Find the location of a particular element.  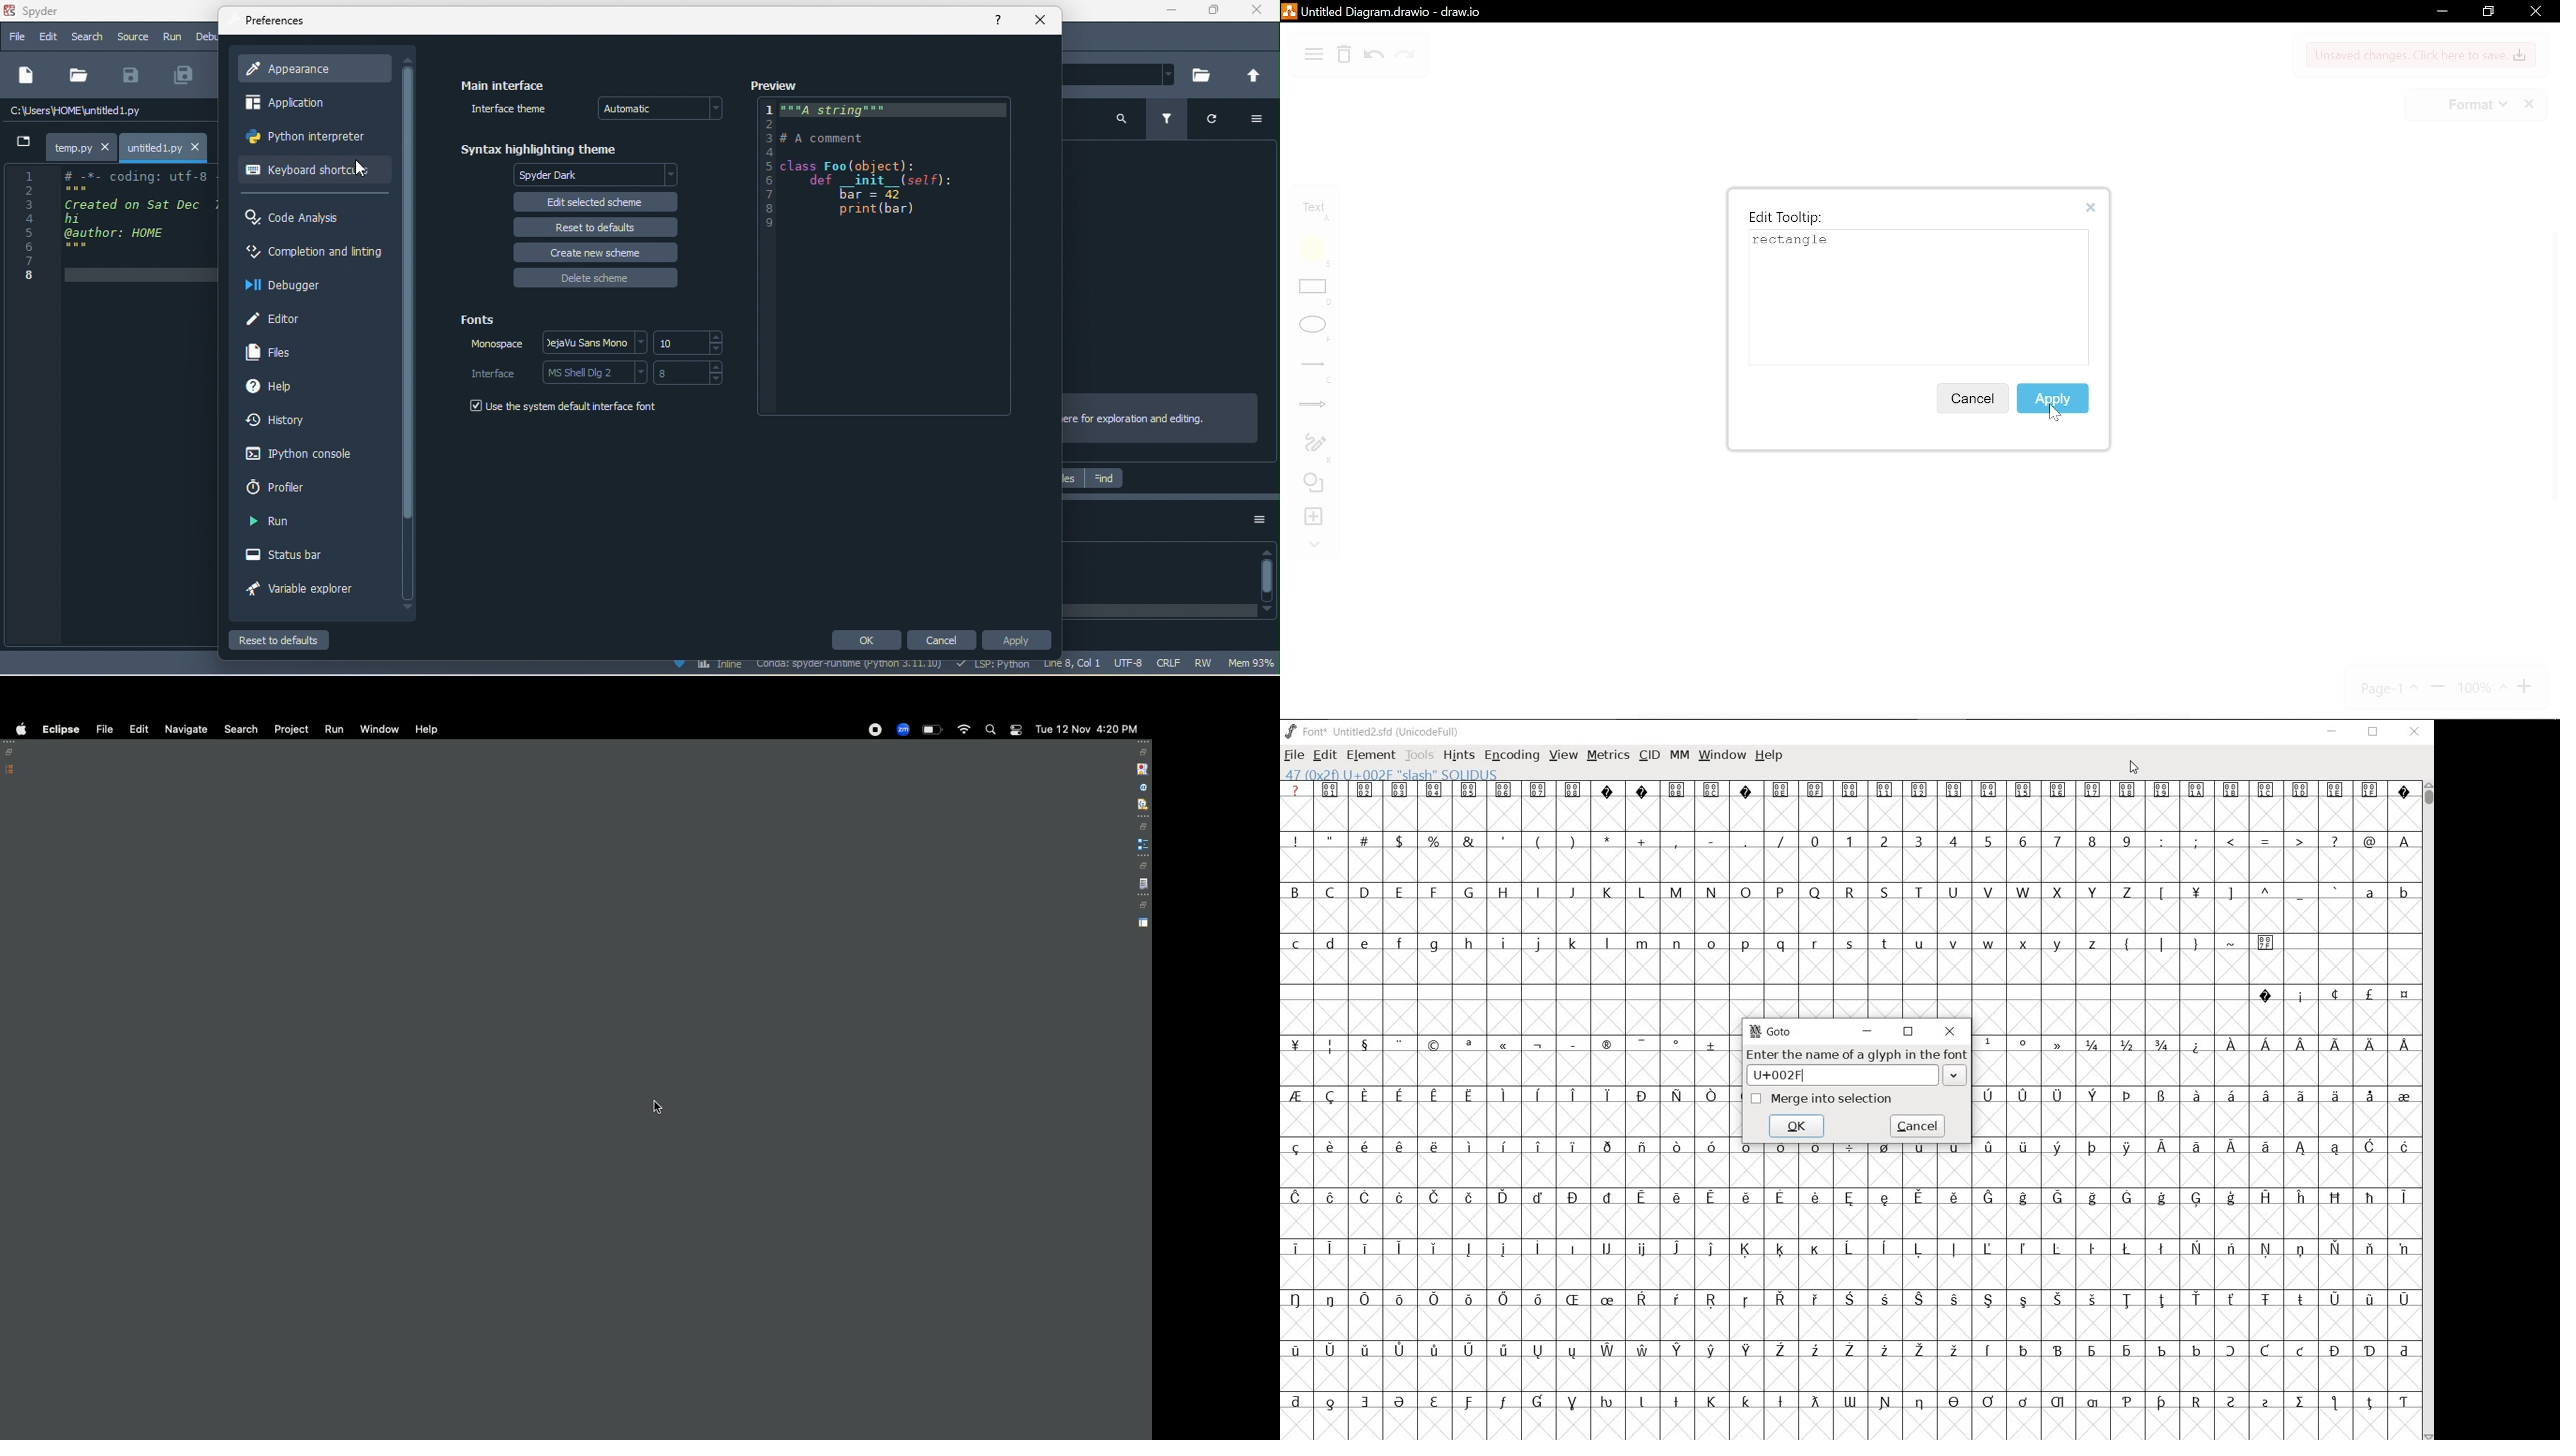

file is located at coordinates (16, 37).